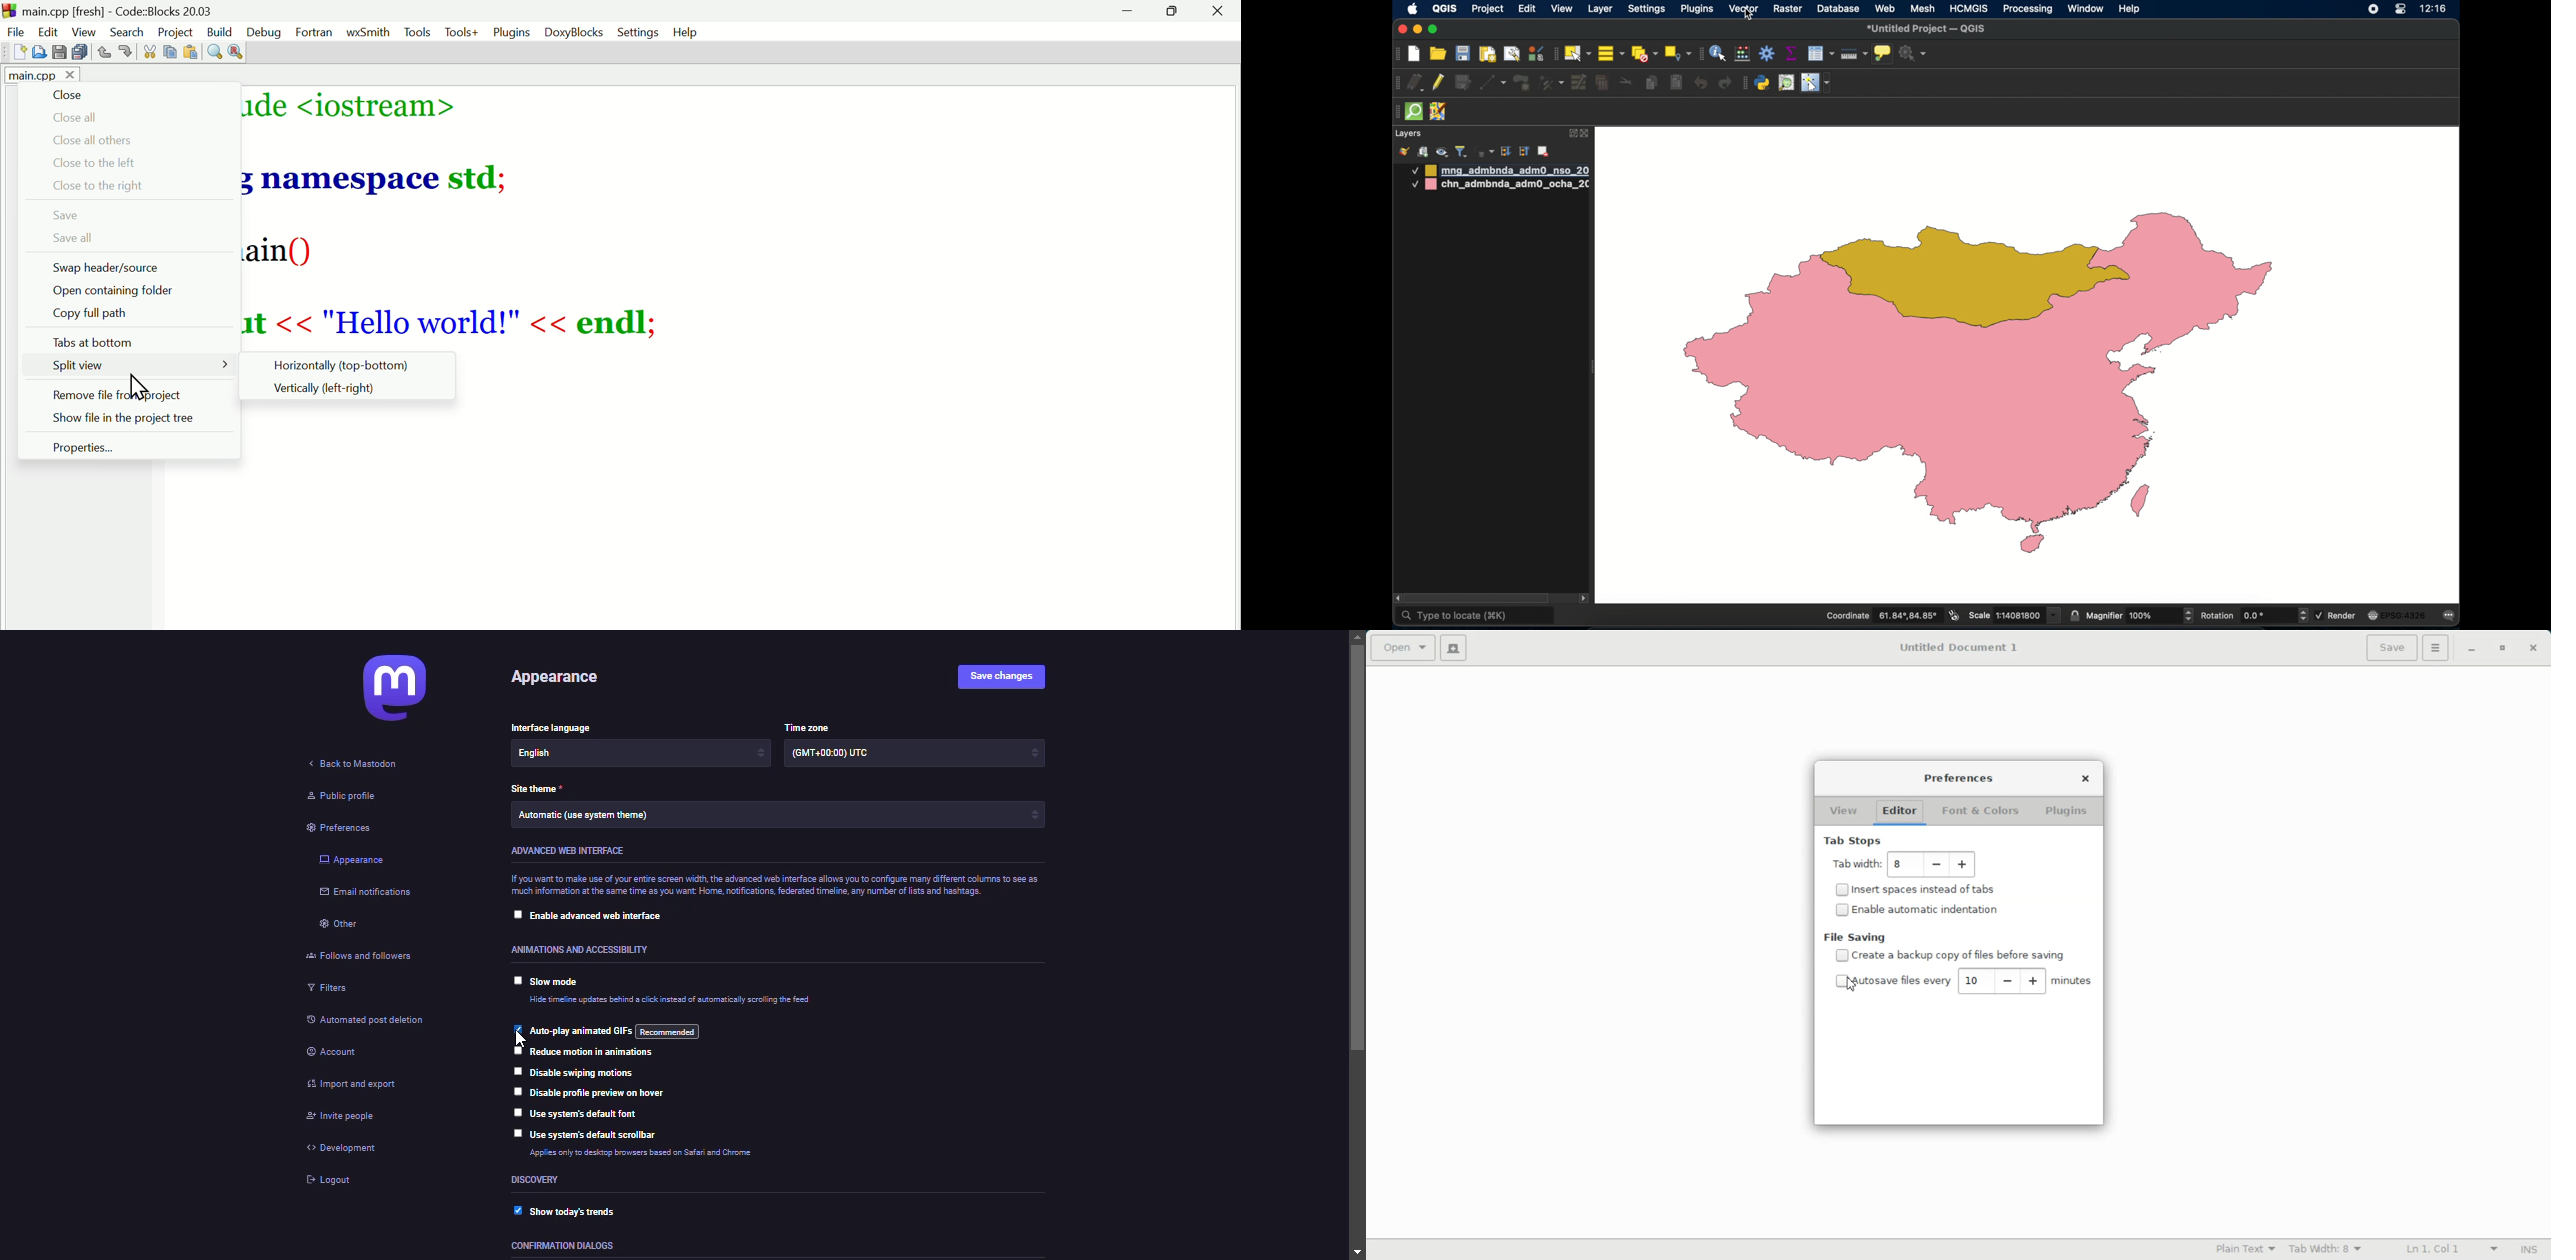 The width and height of the screenshot is (2576, 1260). I want to click on Paste, so click(193, 50).